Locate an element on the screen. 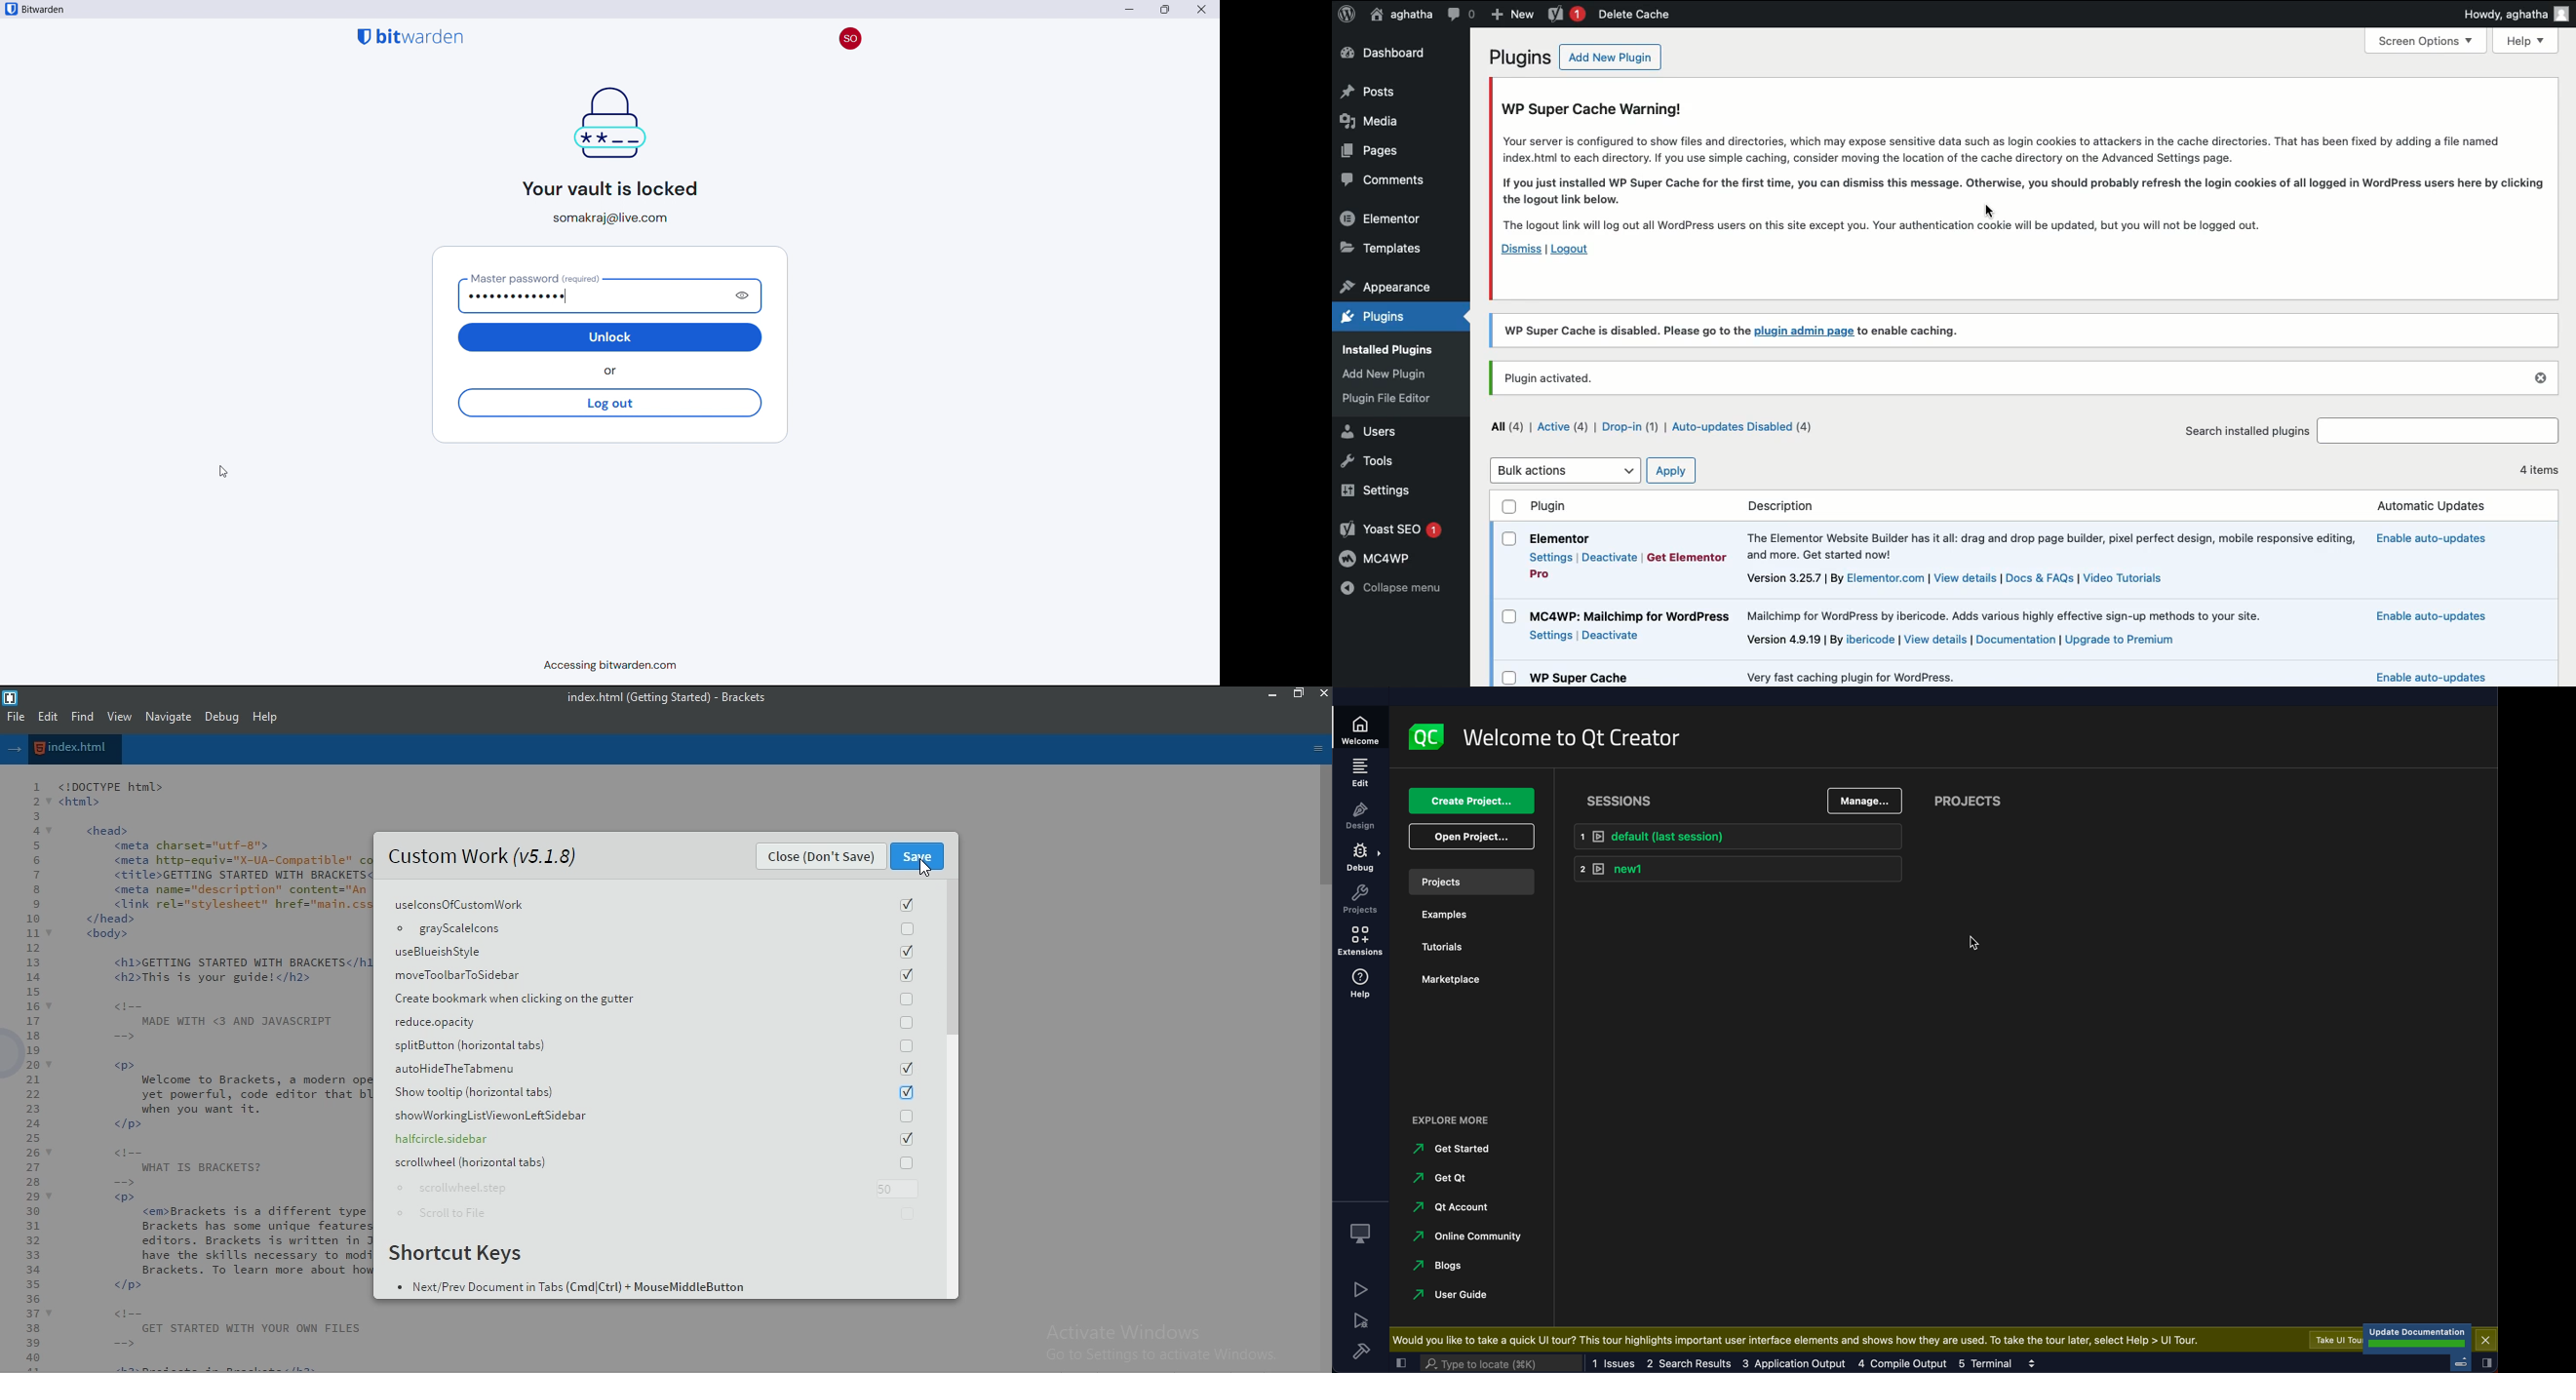 The height and width of the screenshot is (1400, 2576). Debug is located at coordinates (223, 717).